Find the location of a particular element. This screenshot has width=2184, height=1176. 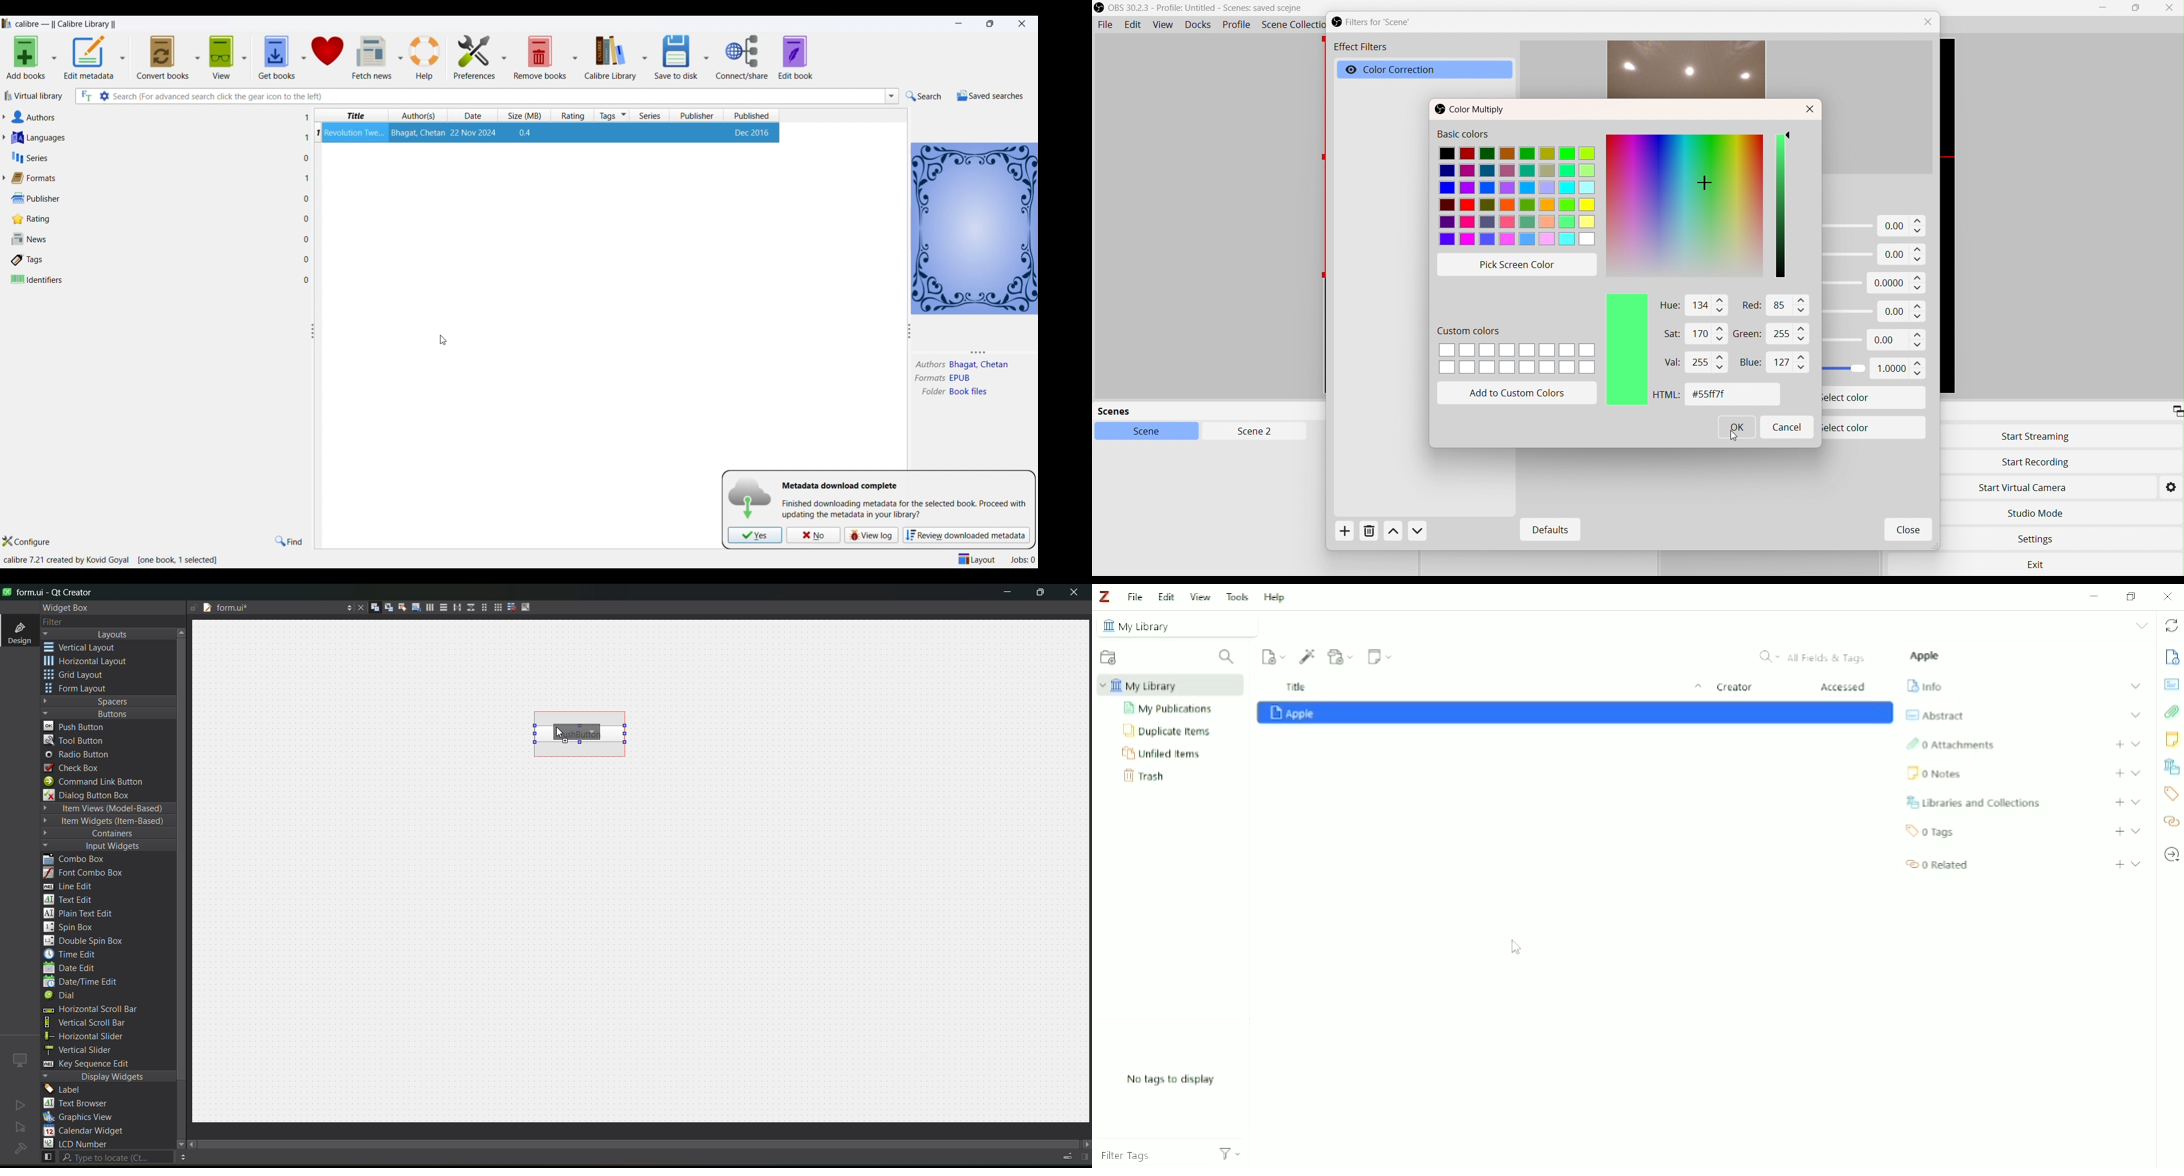

Add is located at coordinates (2119, 744).